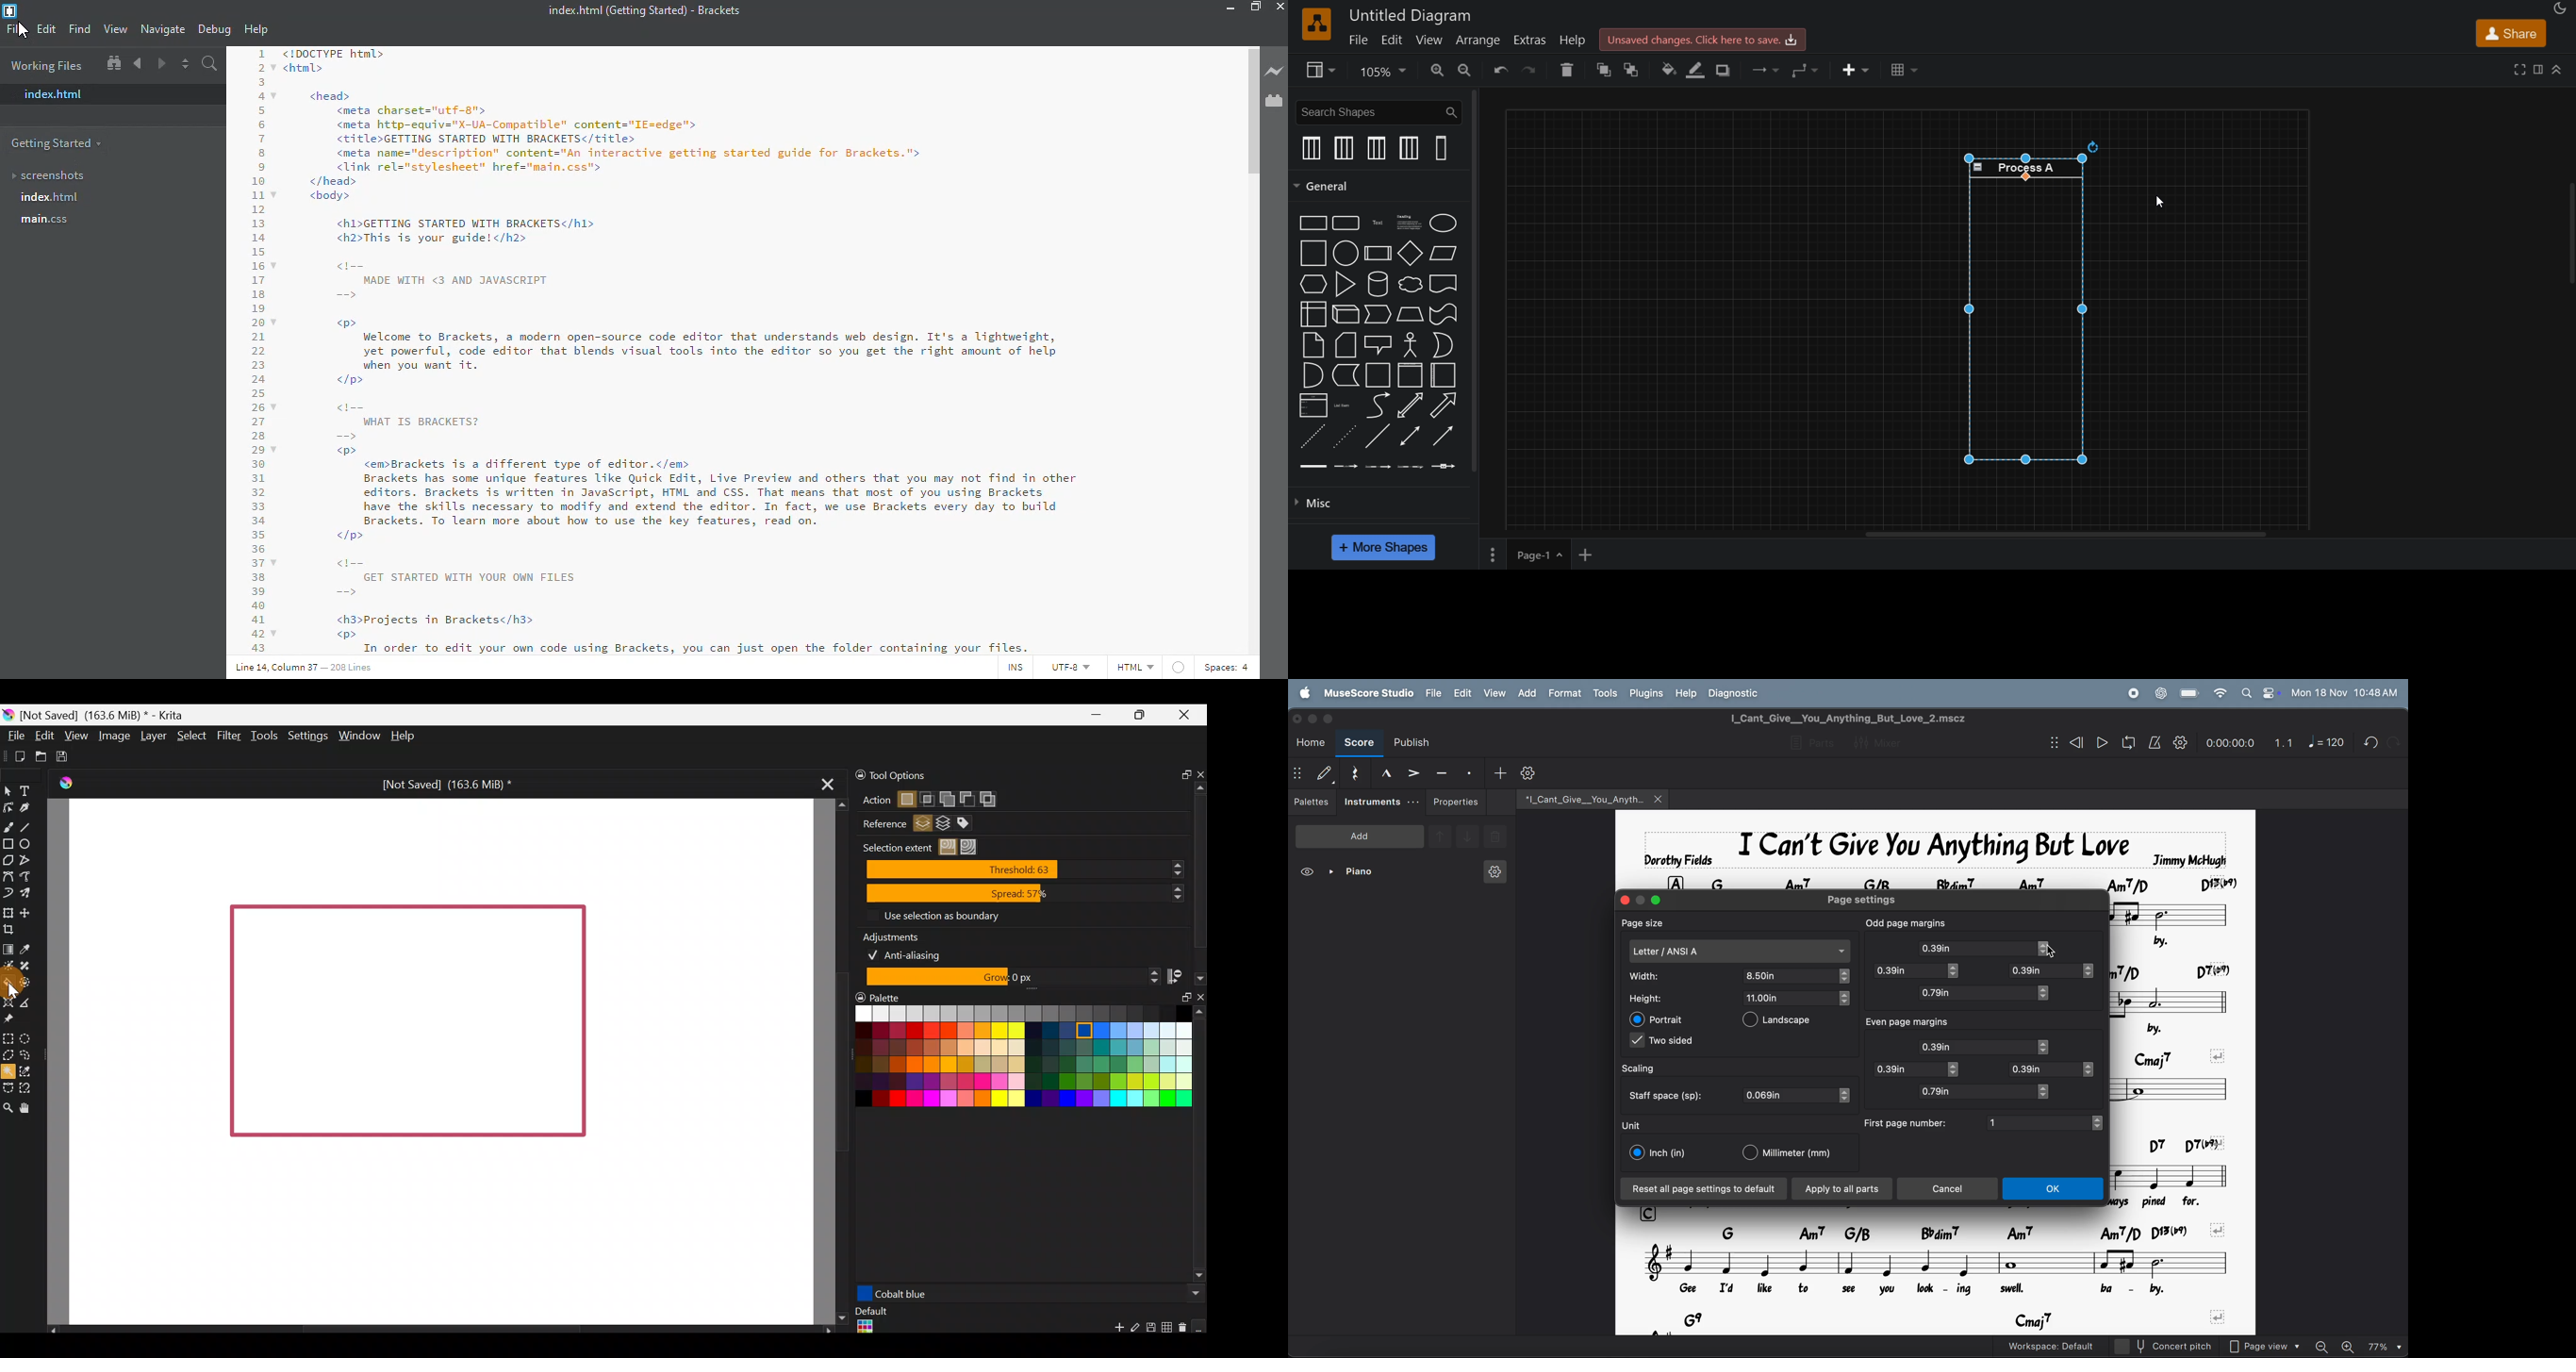  Describe the element at coordinates (1344, 405) in the screenshot. I see `list item` at that location.